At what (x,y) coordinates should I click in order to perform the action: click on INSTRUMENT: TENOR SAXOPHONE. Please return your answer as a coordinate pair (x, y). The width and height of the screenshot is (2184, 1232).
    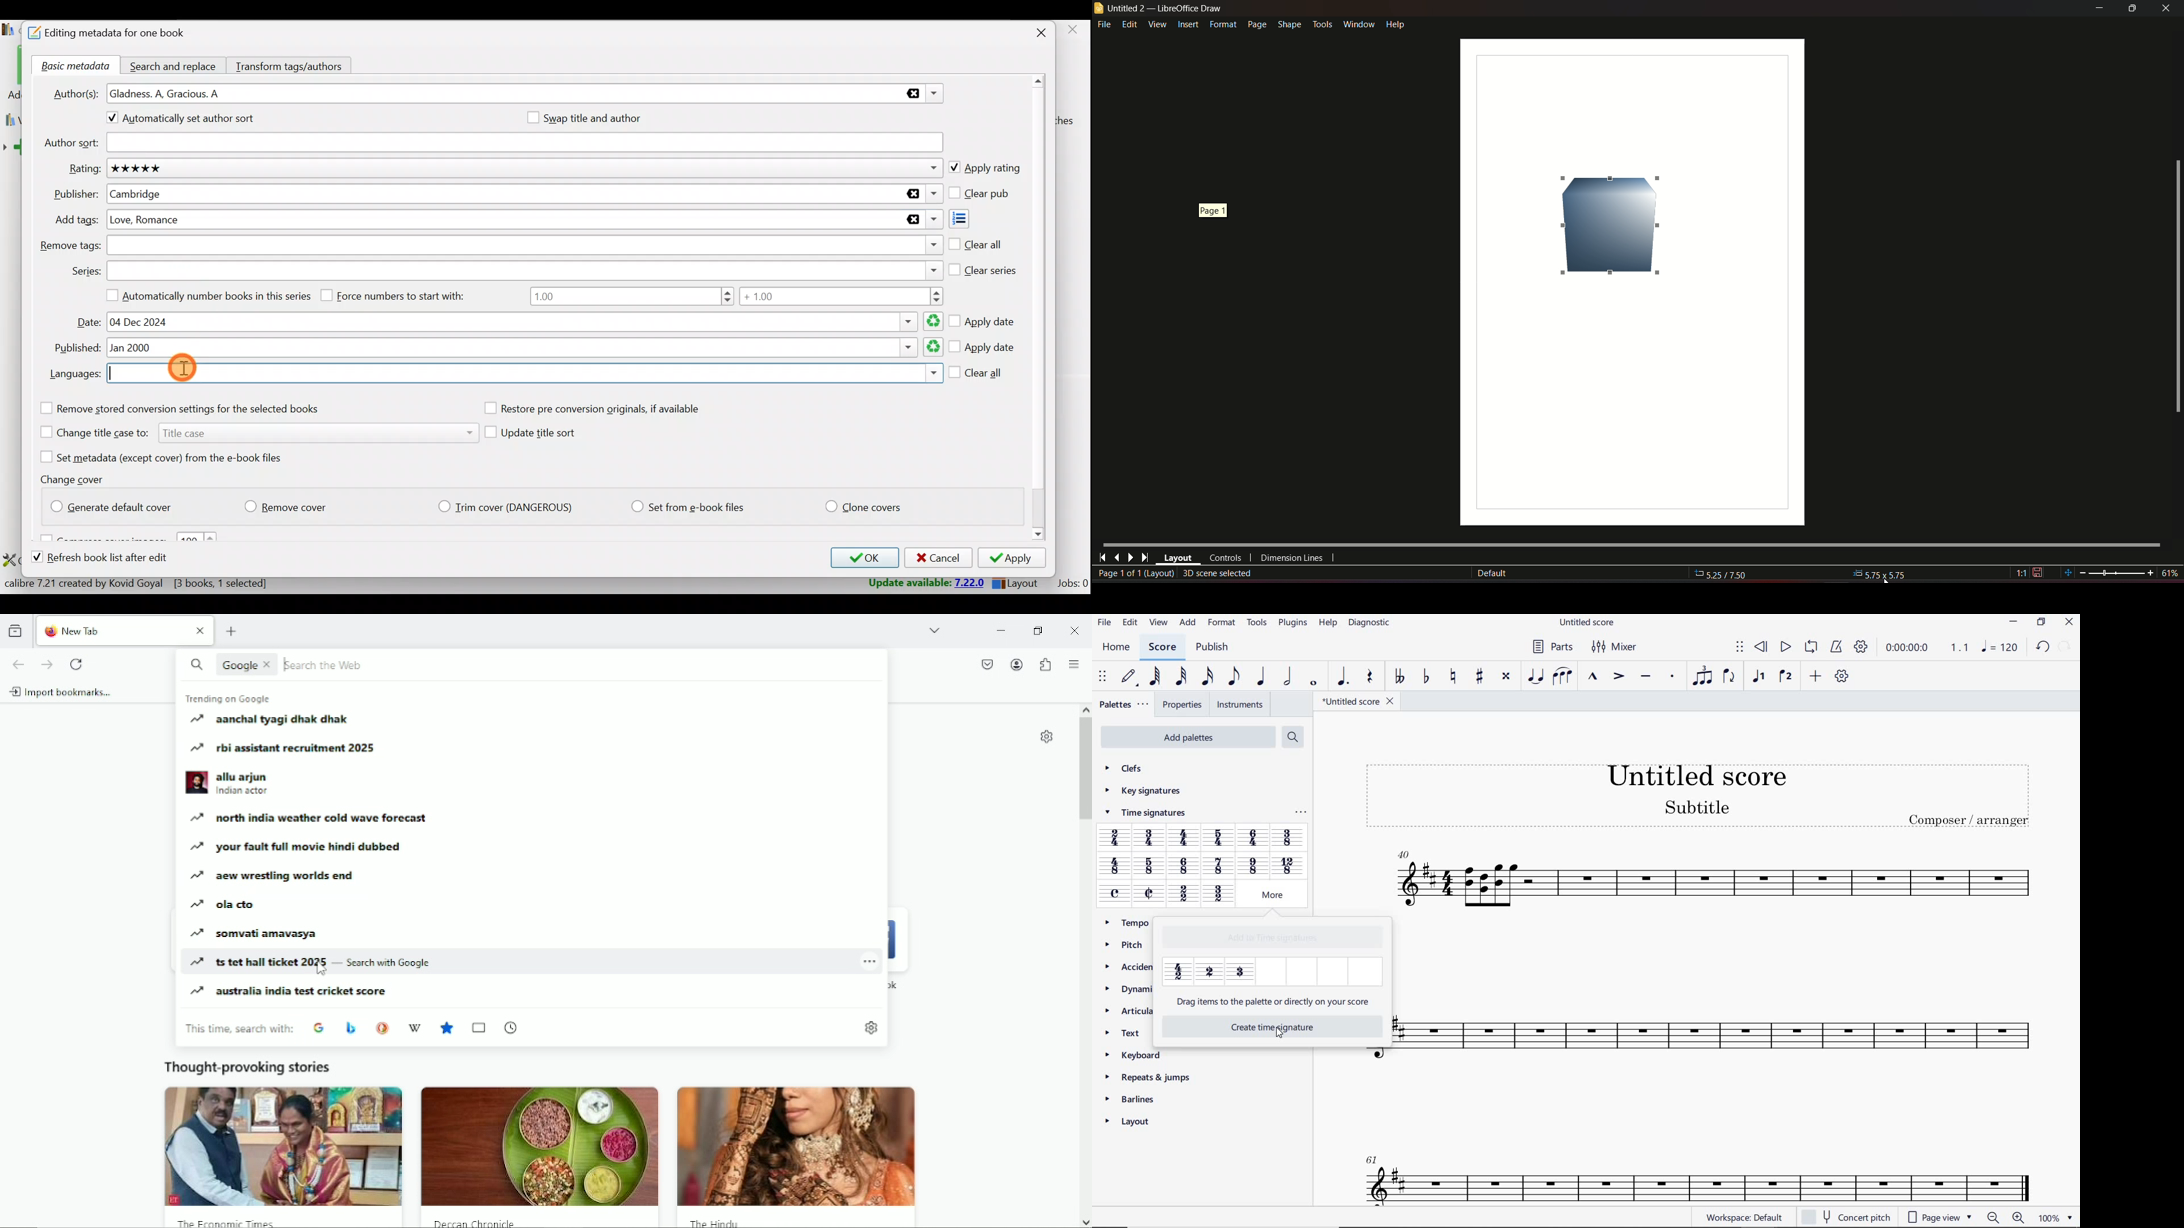
    Looking at the image, I should click on (1717, 969).